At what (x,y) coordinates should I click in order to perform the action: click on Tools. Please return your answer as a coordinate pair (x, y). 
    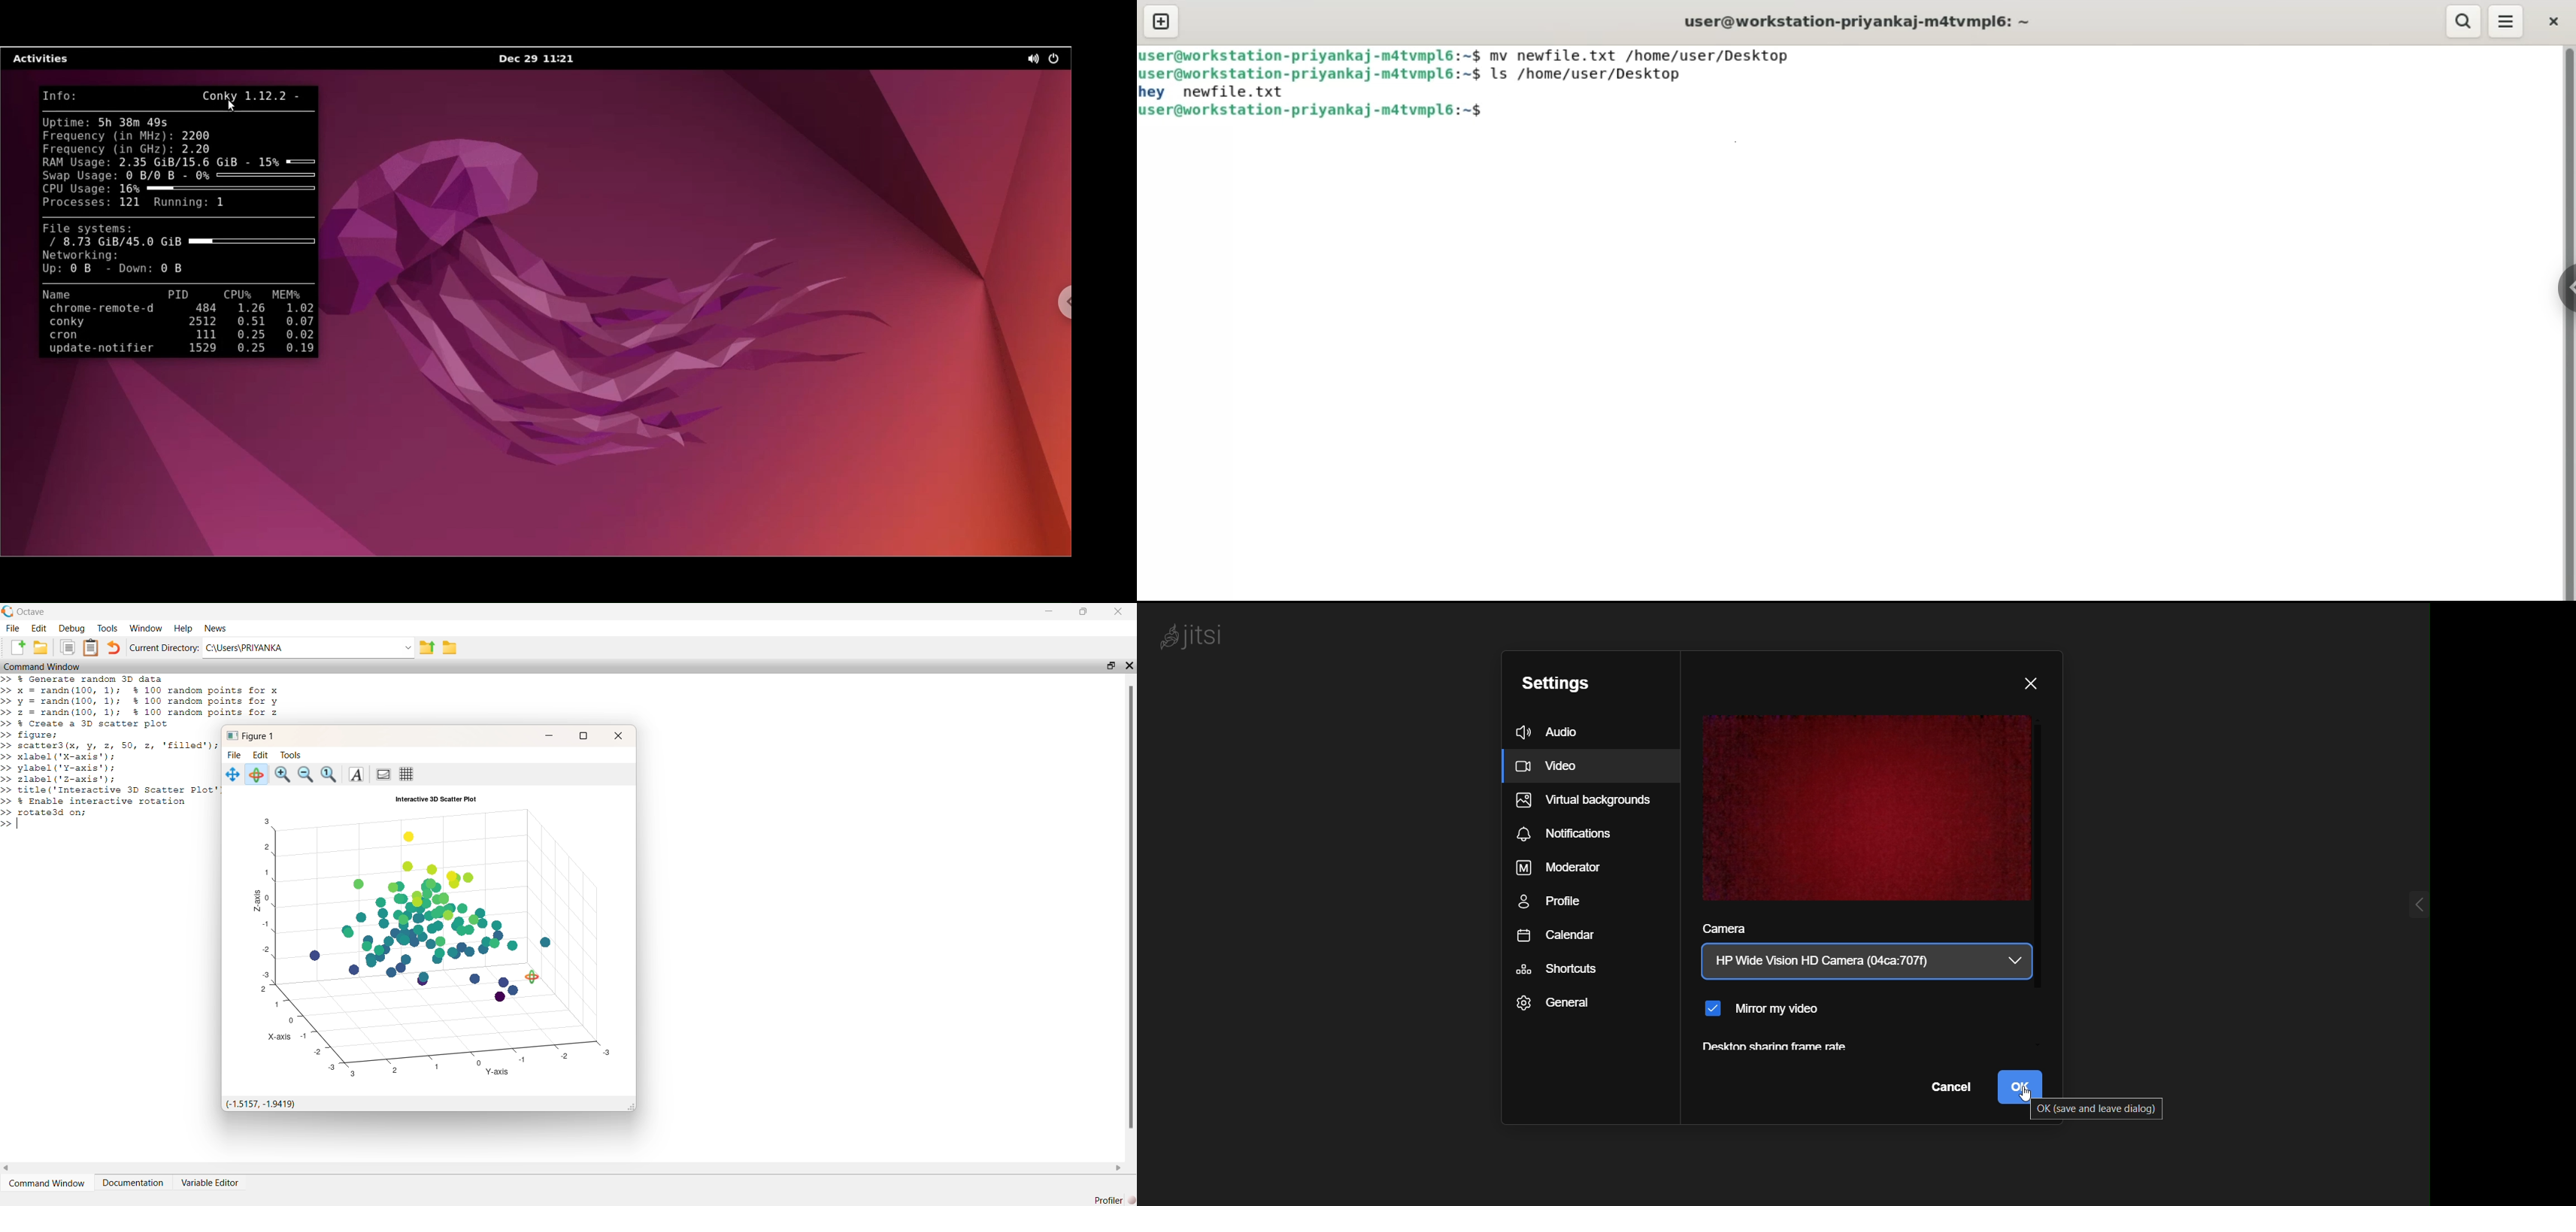
    Looking at the image, I should click on (291, 755).